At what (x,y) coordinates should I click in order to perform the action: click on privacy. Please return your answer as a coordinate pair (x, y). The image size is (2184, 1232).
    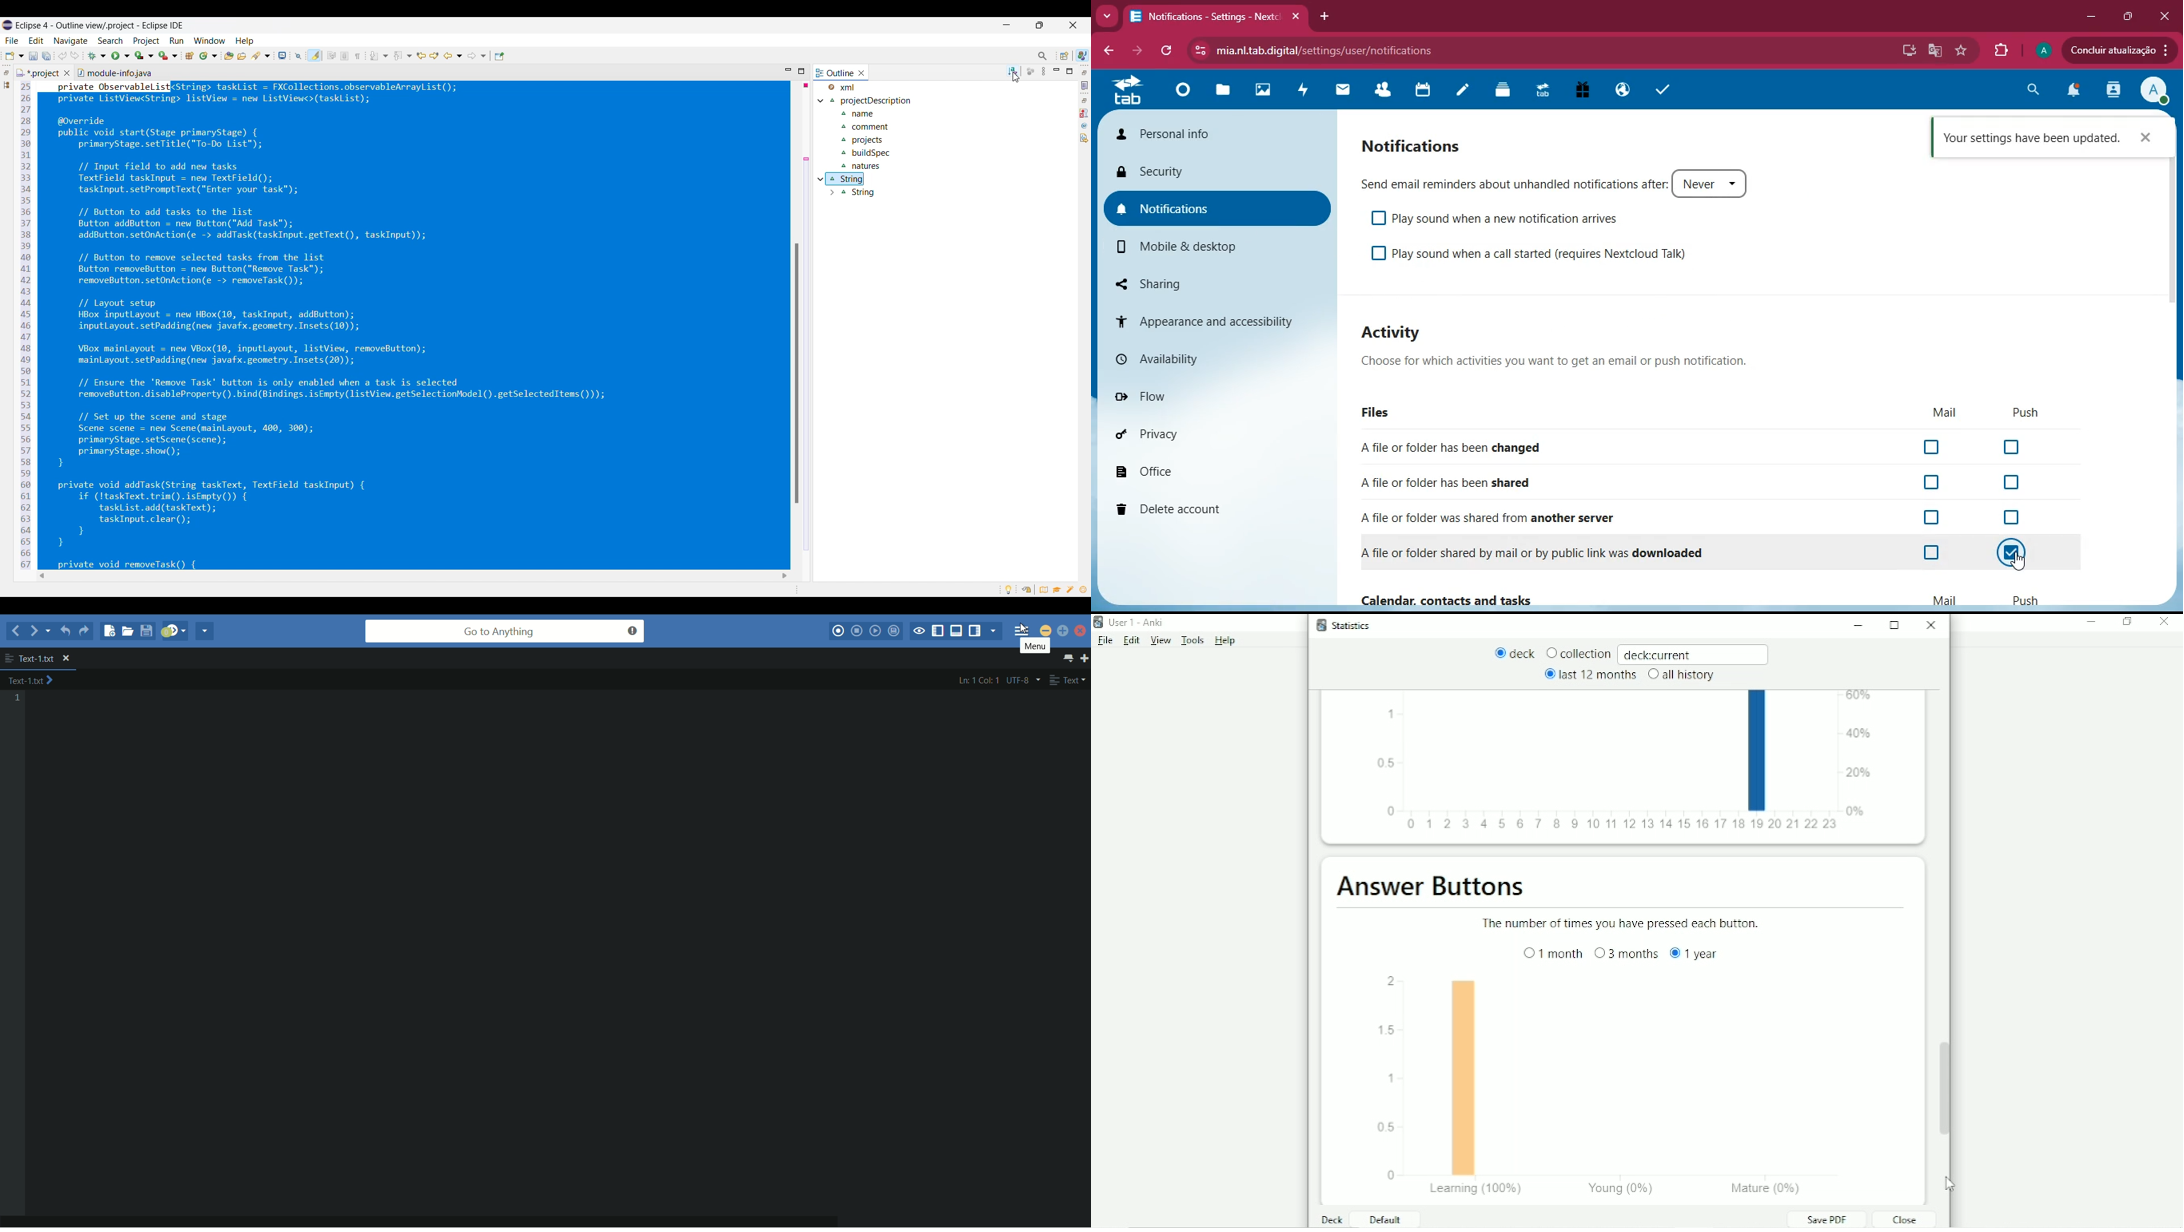
    Looking at the image, I should click on (1196, 431).